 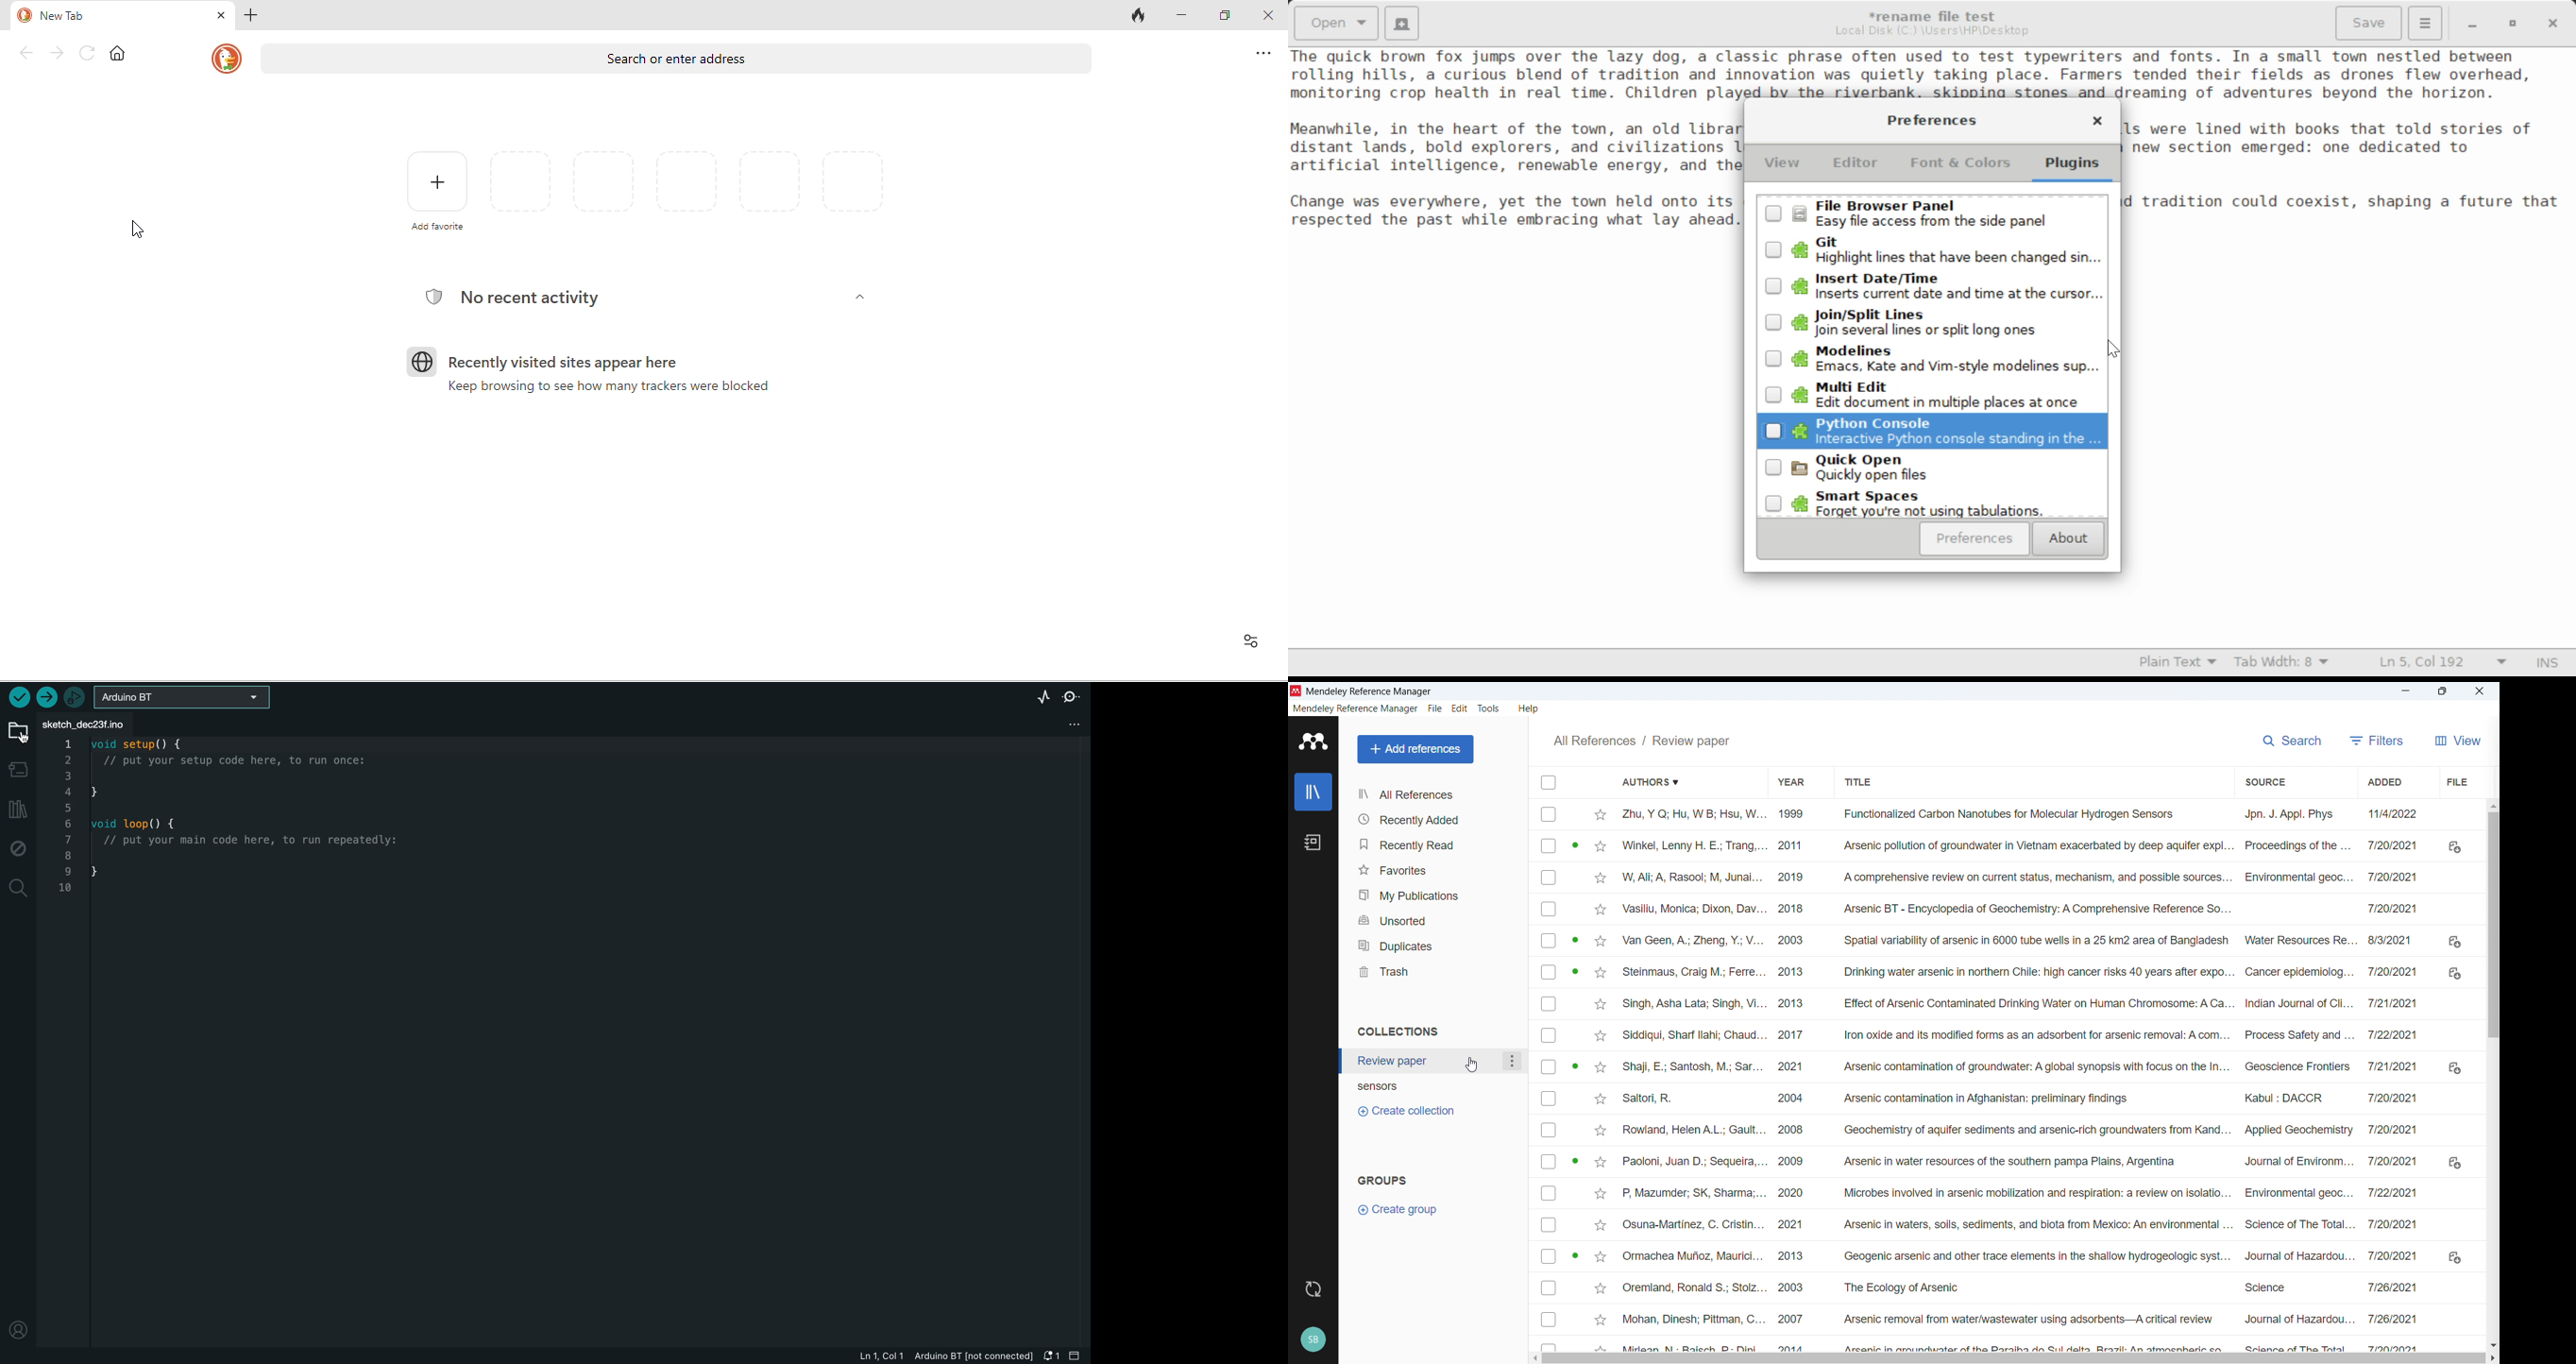 What do you see at coordinates (2453, 848) in the screenshot?
I see `settings` at bounding box center [2453, 848].